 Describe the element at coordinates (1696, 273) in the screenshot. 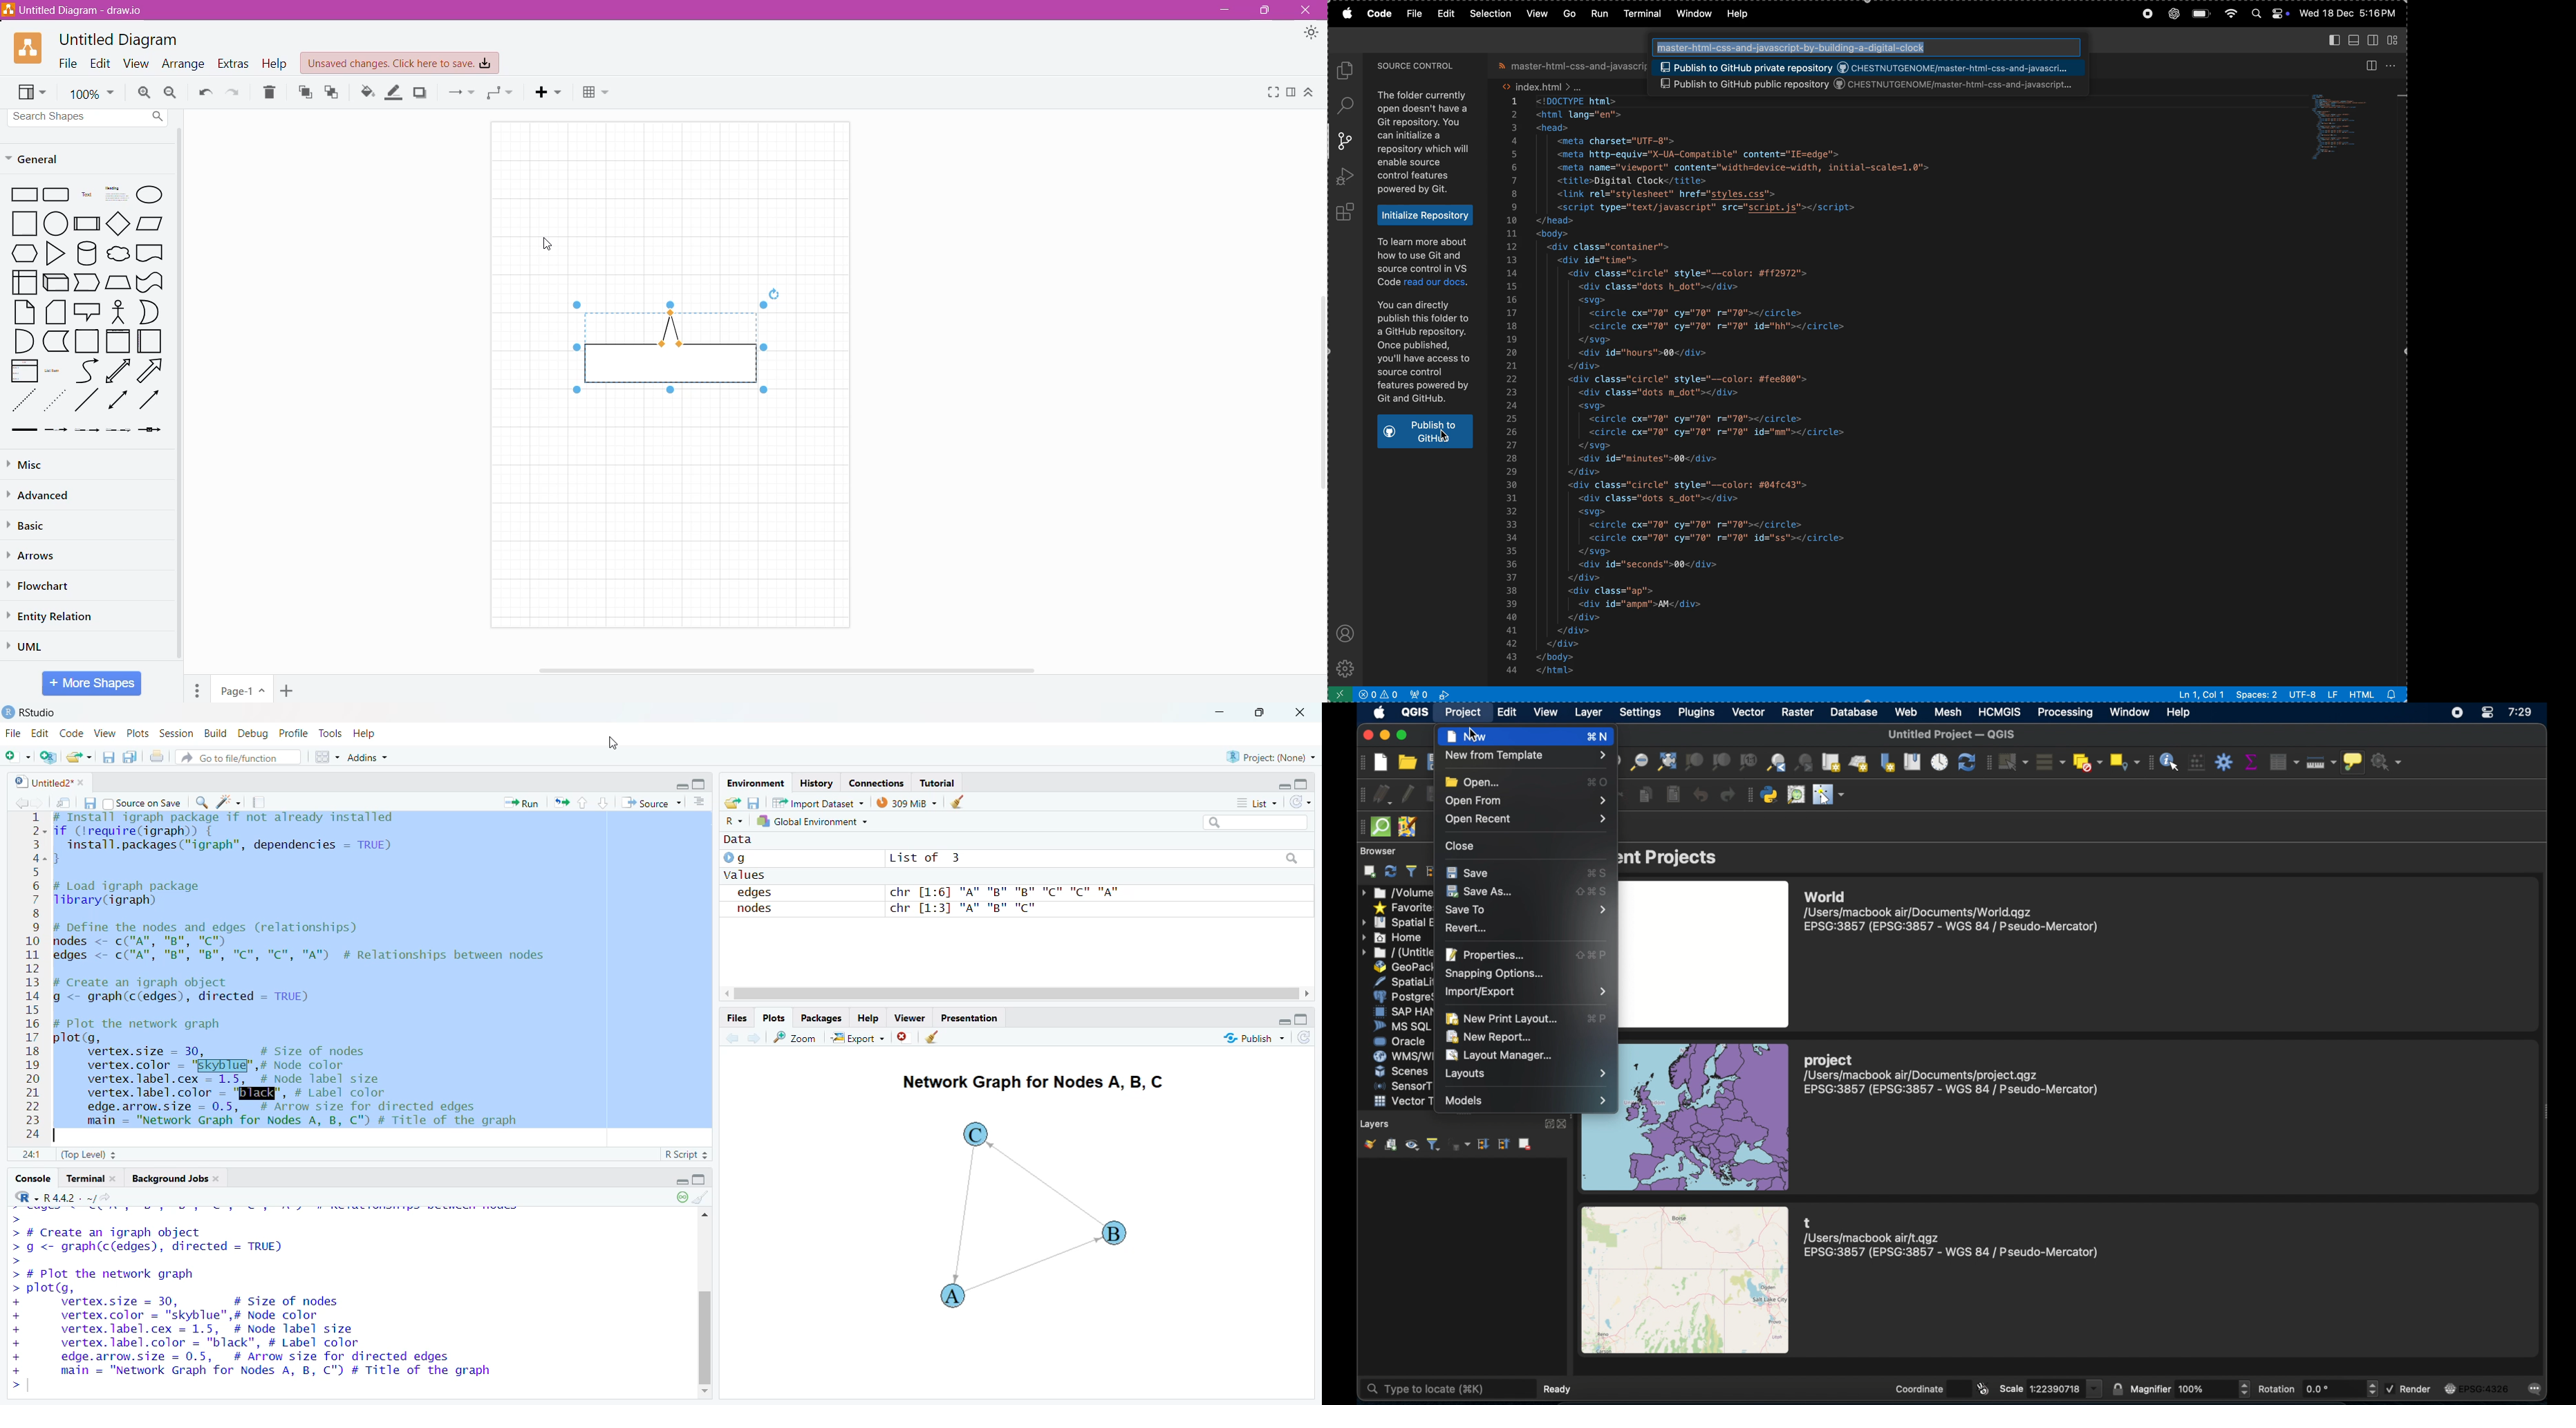

I see `<div class="circle" style="--color: #ff2972">` at that location.